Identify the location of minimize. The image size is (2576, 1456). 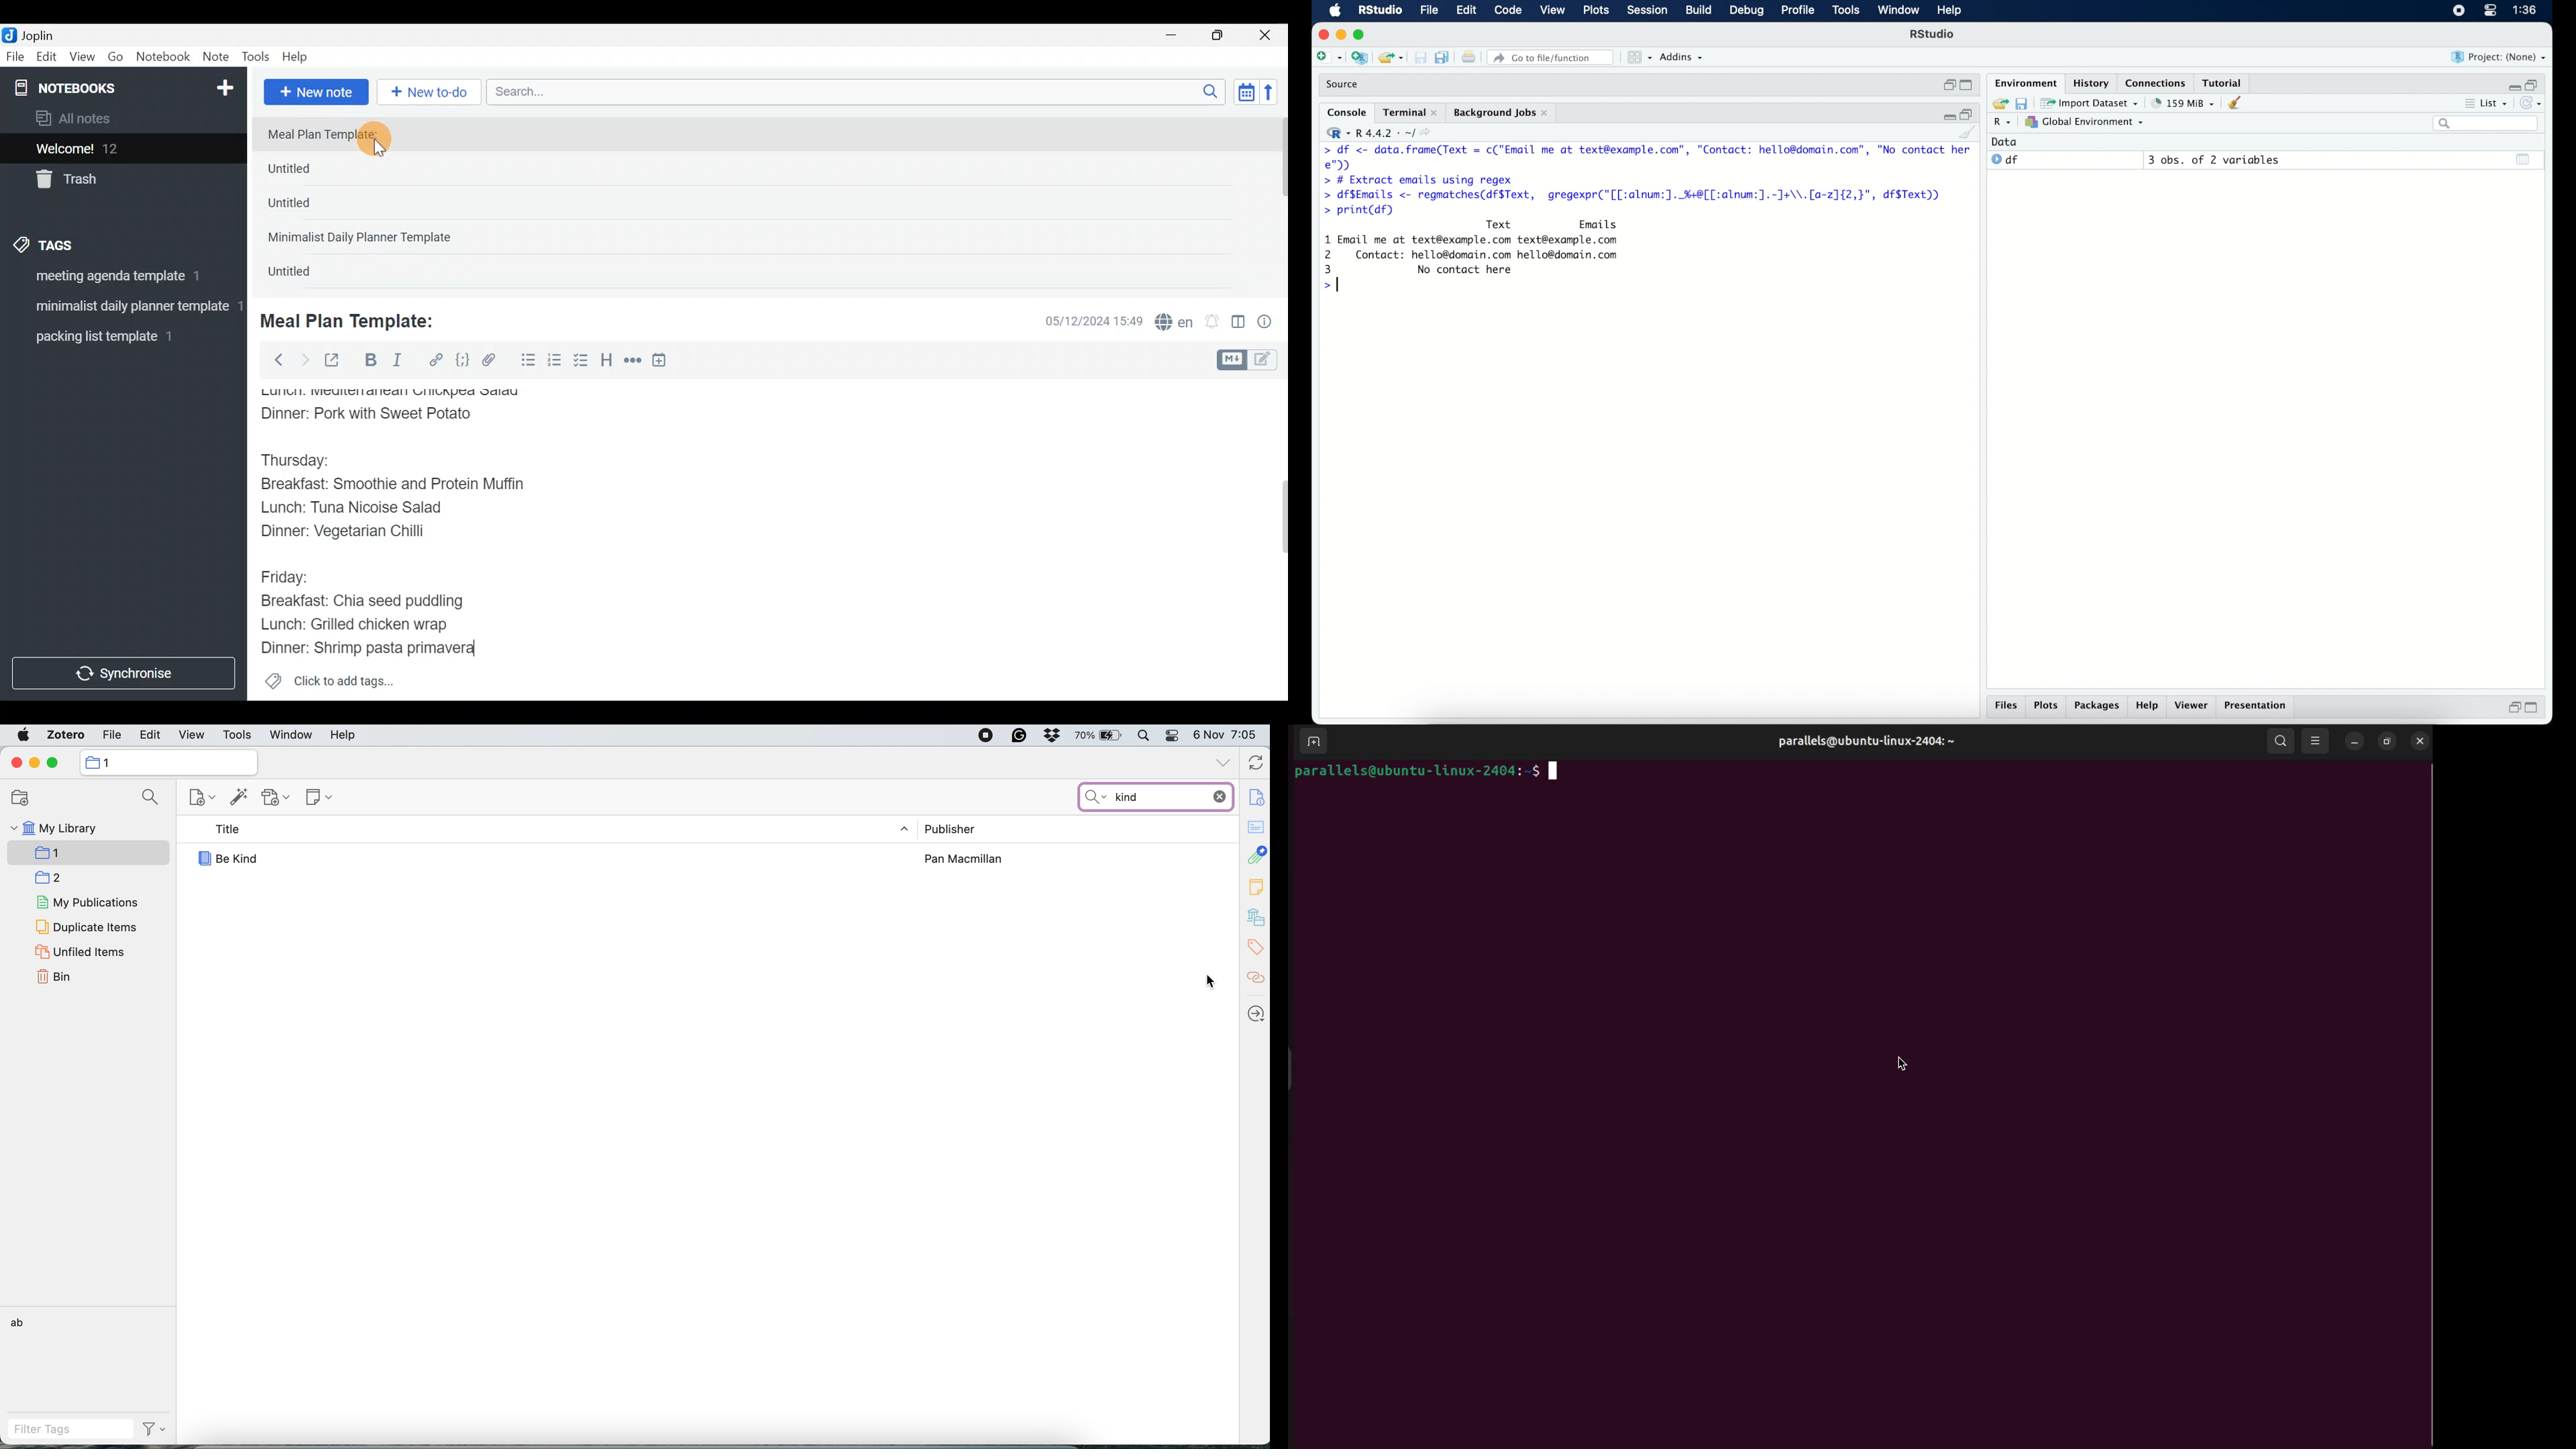
(2514, 85).